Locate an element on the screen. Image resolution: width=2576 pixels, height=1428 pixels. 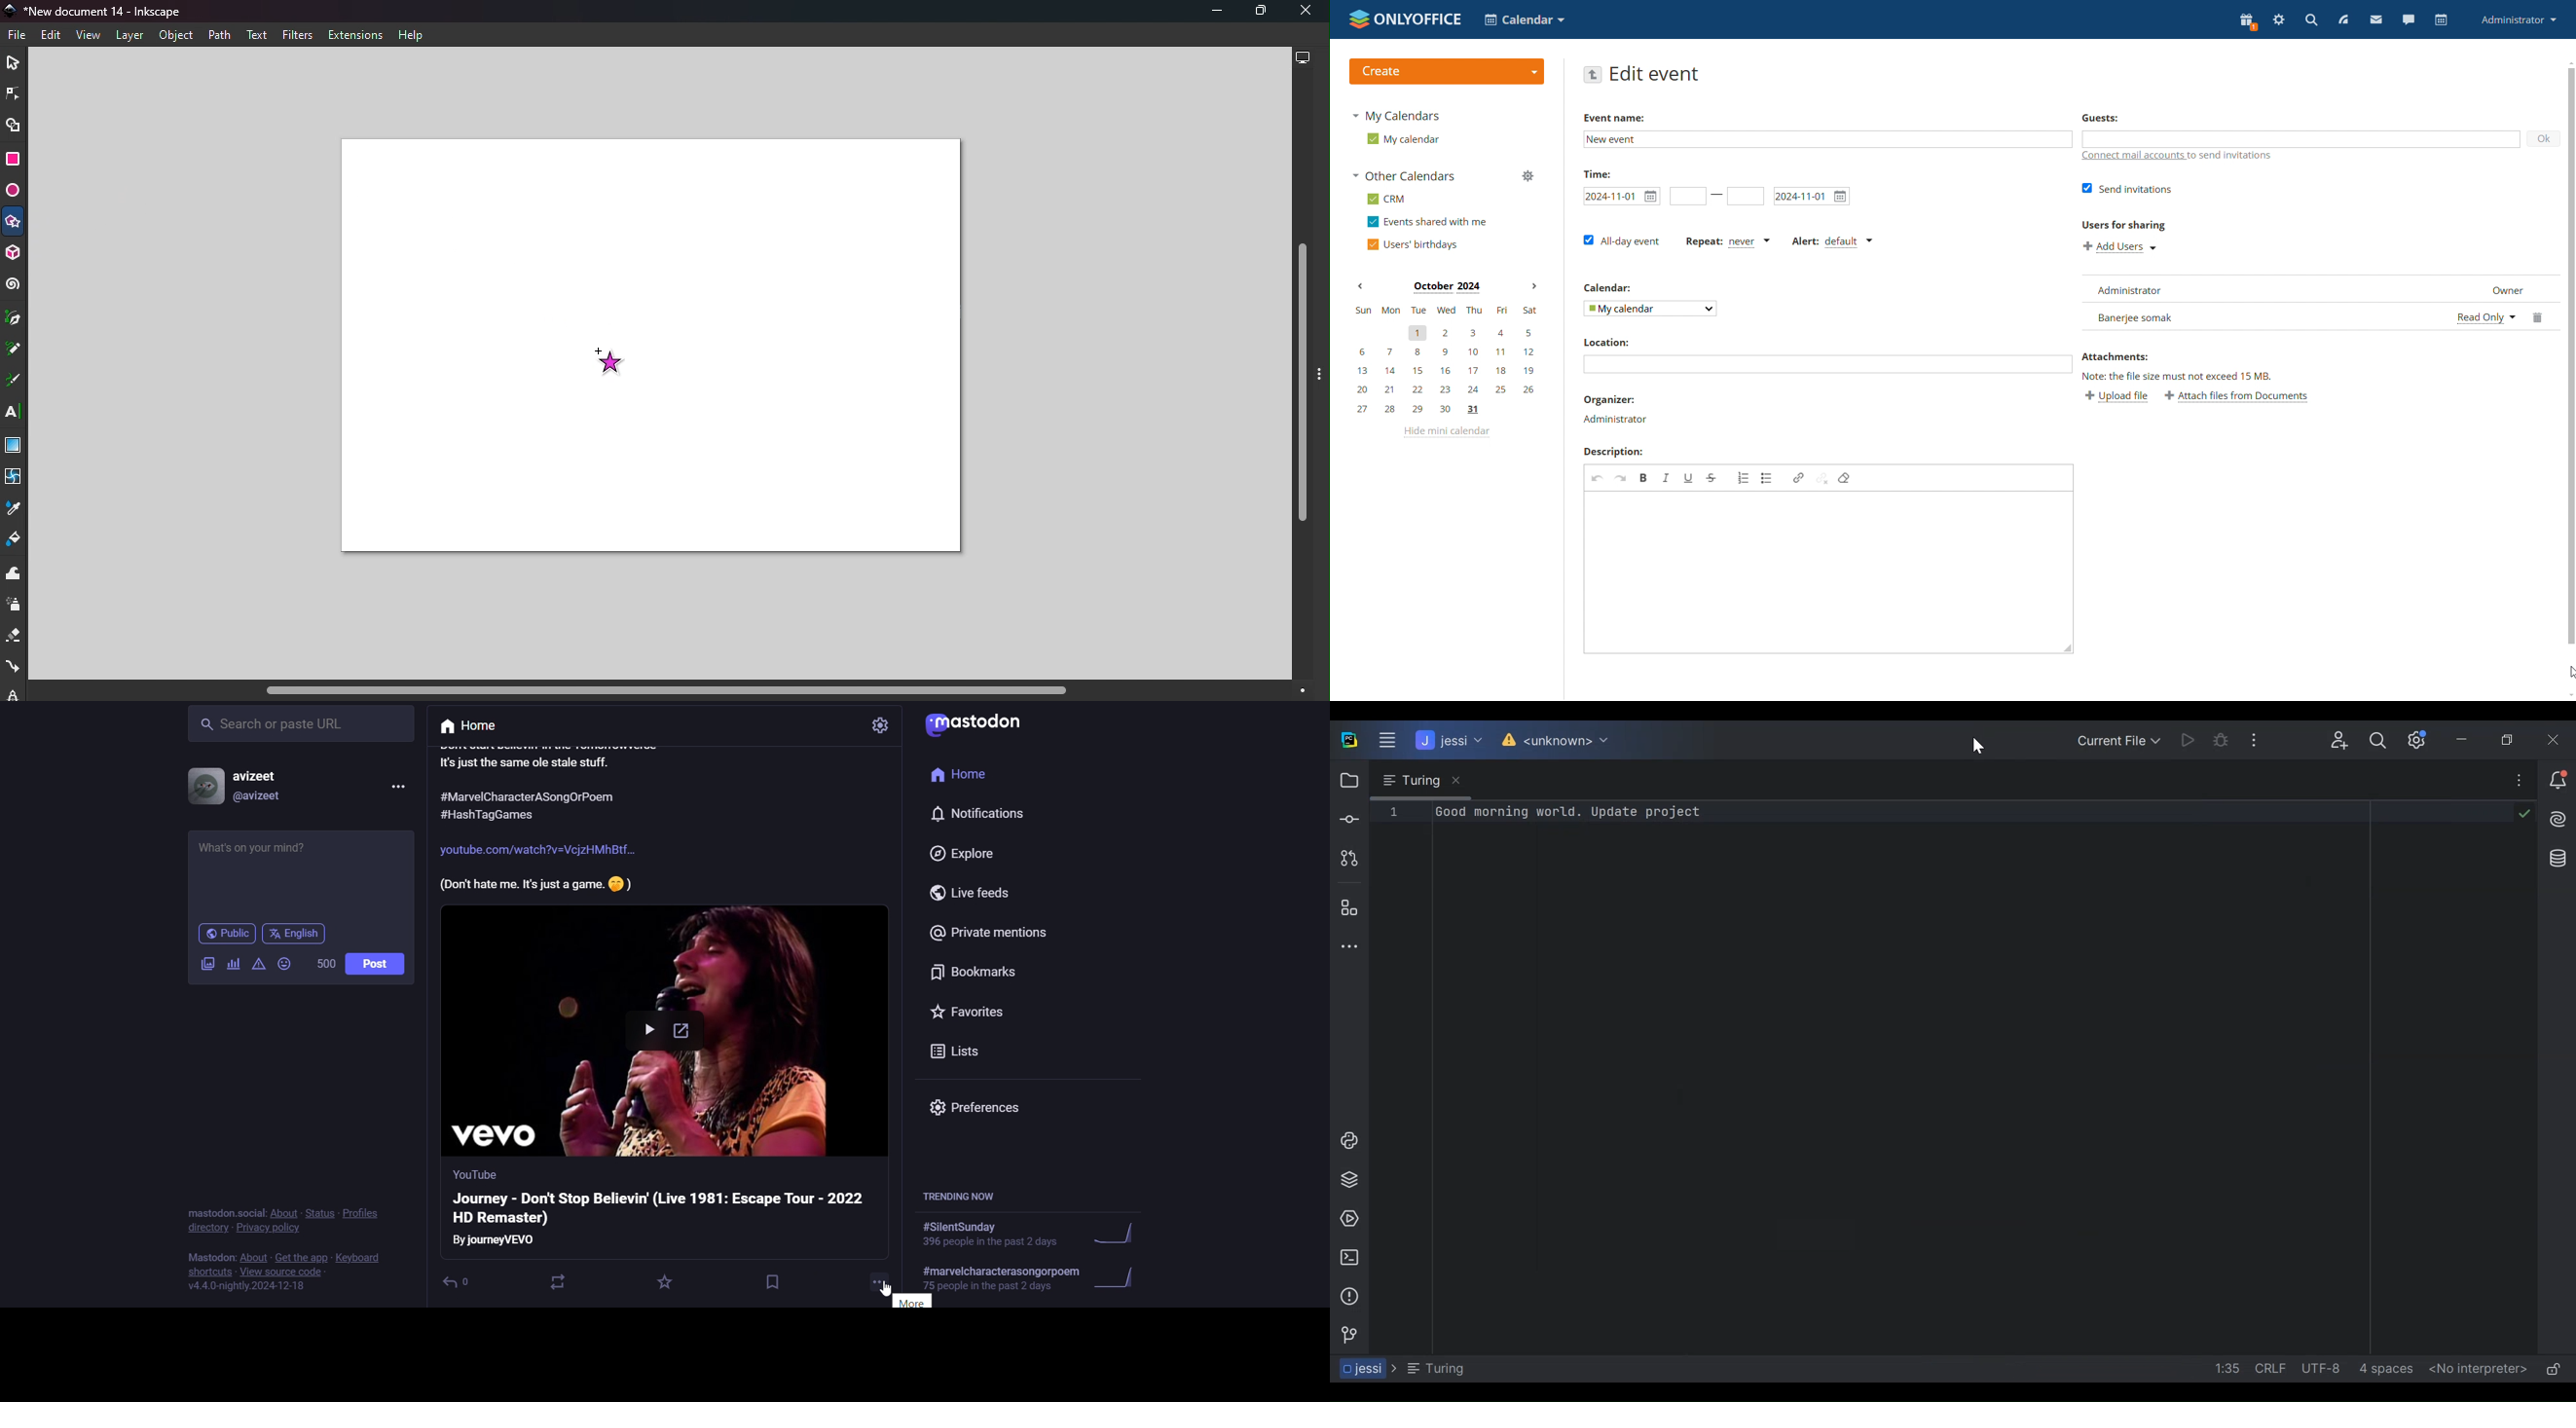
 is located at coordinates (472, 1174).